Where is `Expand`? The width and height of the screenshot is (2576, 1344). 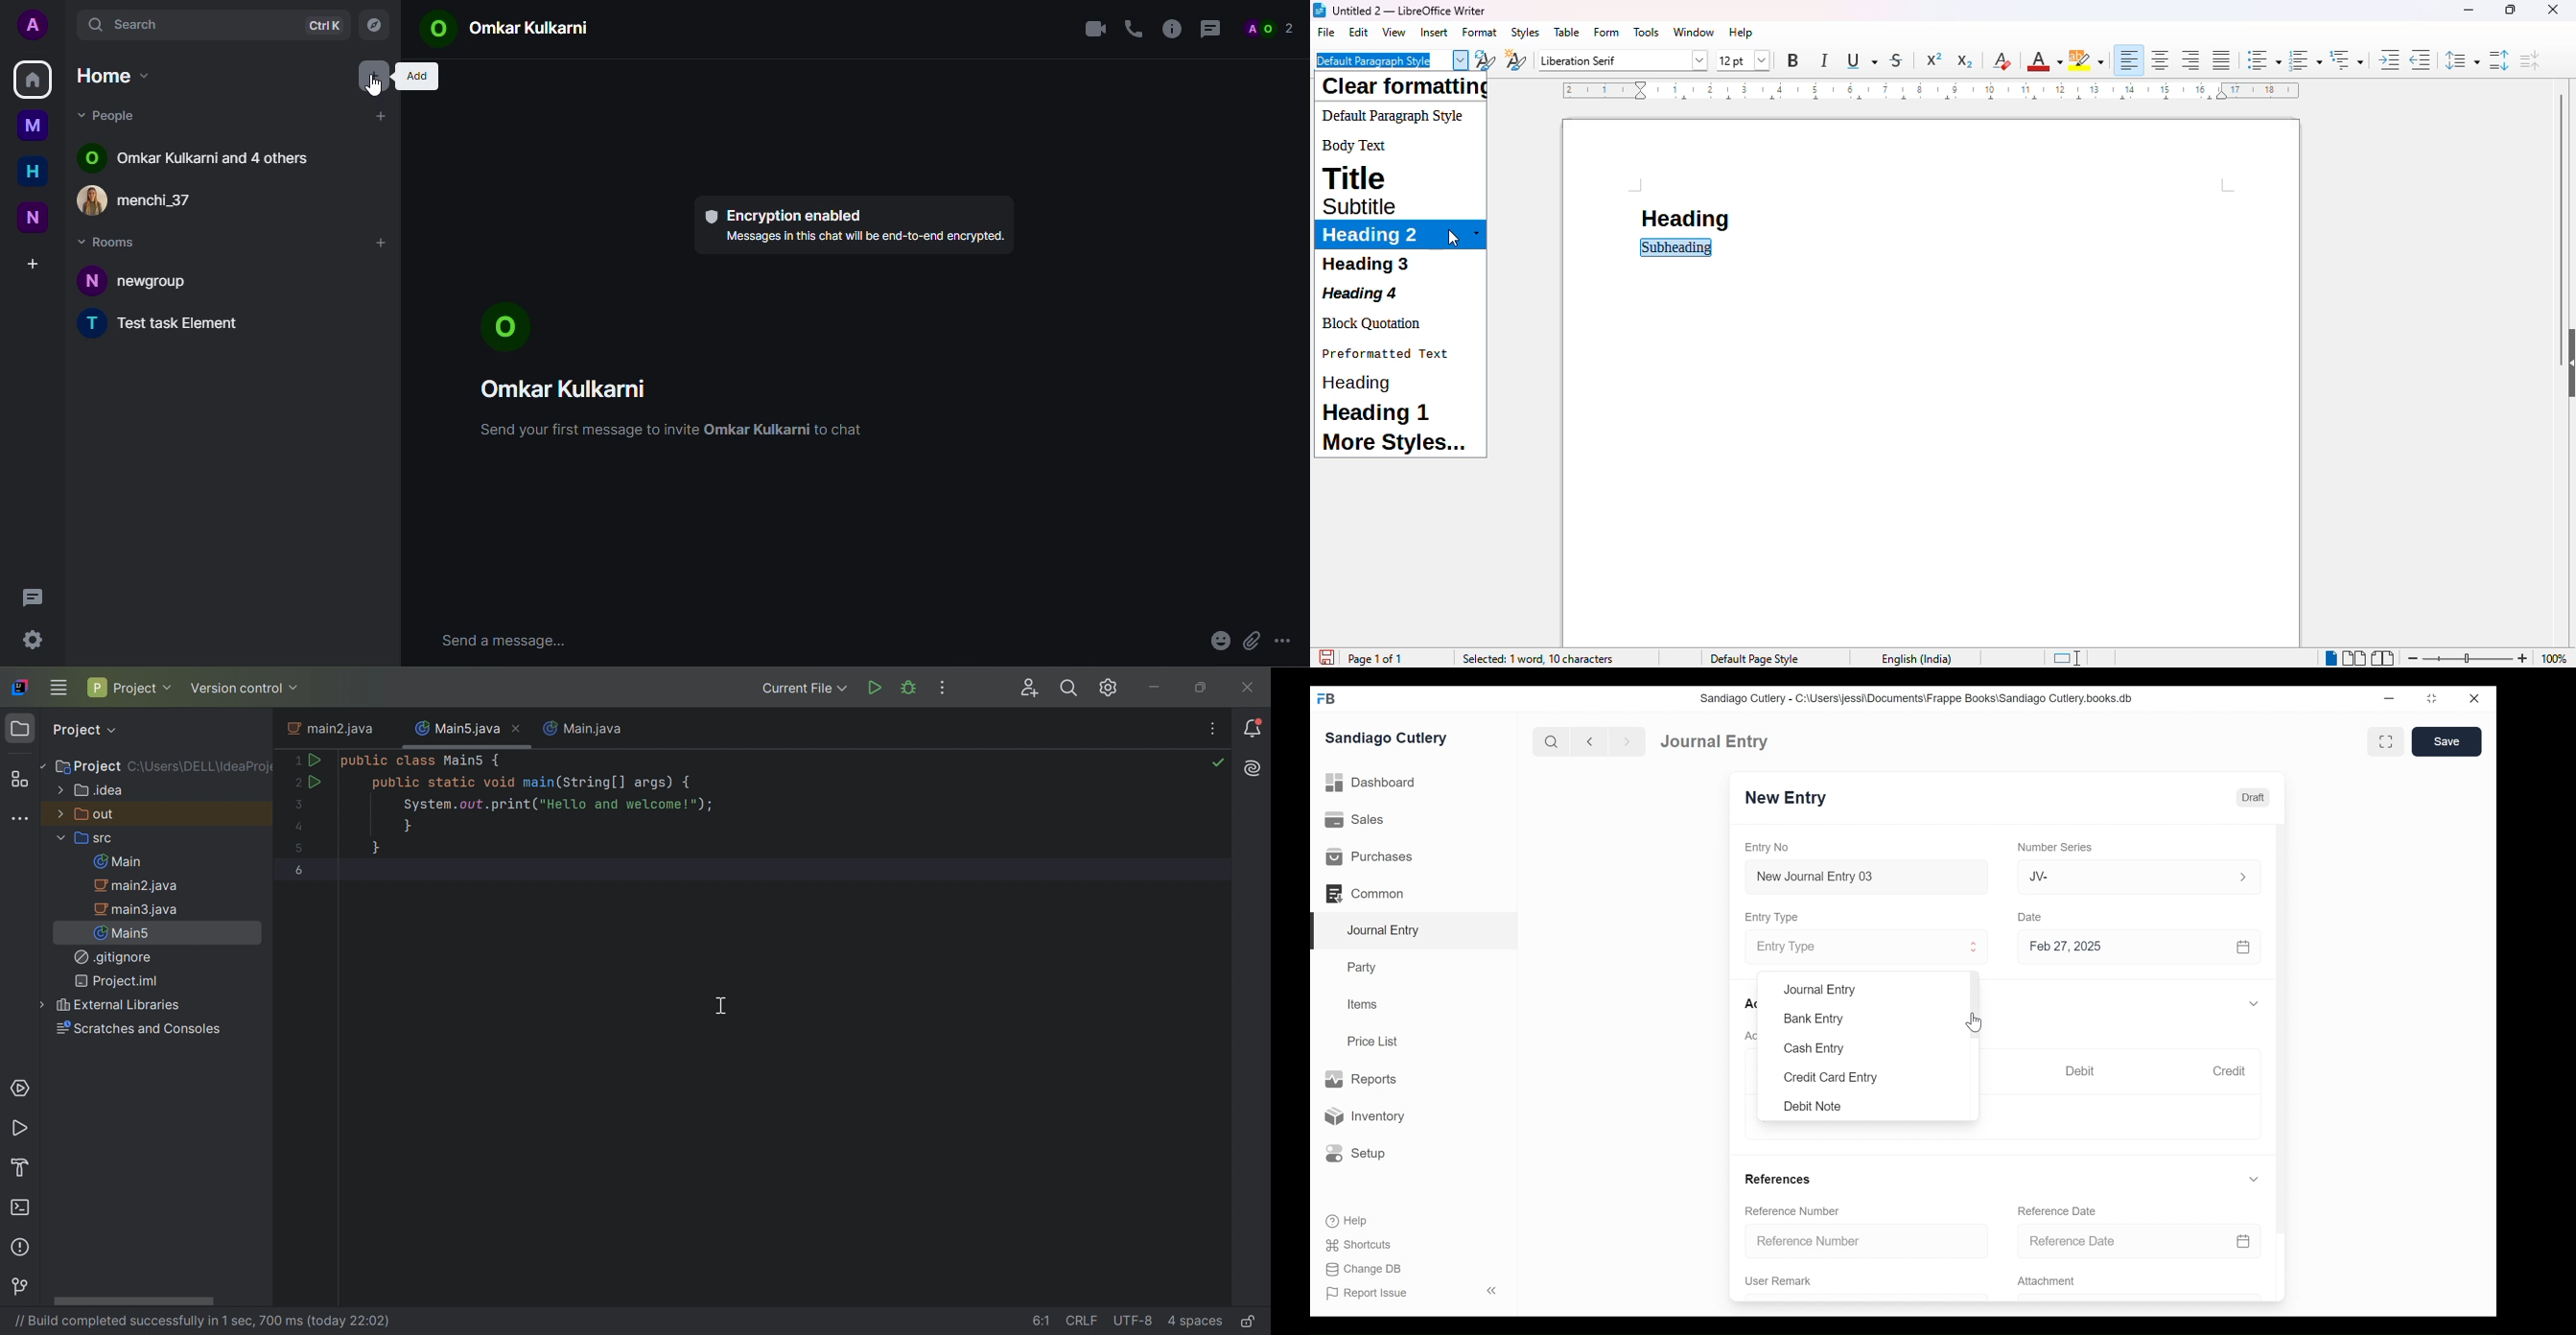 Expand is located at coordinates (1975, 947).